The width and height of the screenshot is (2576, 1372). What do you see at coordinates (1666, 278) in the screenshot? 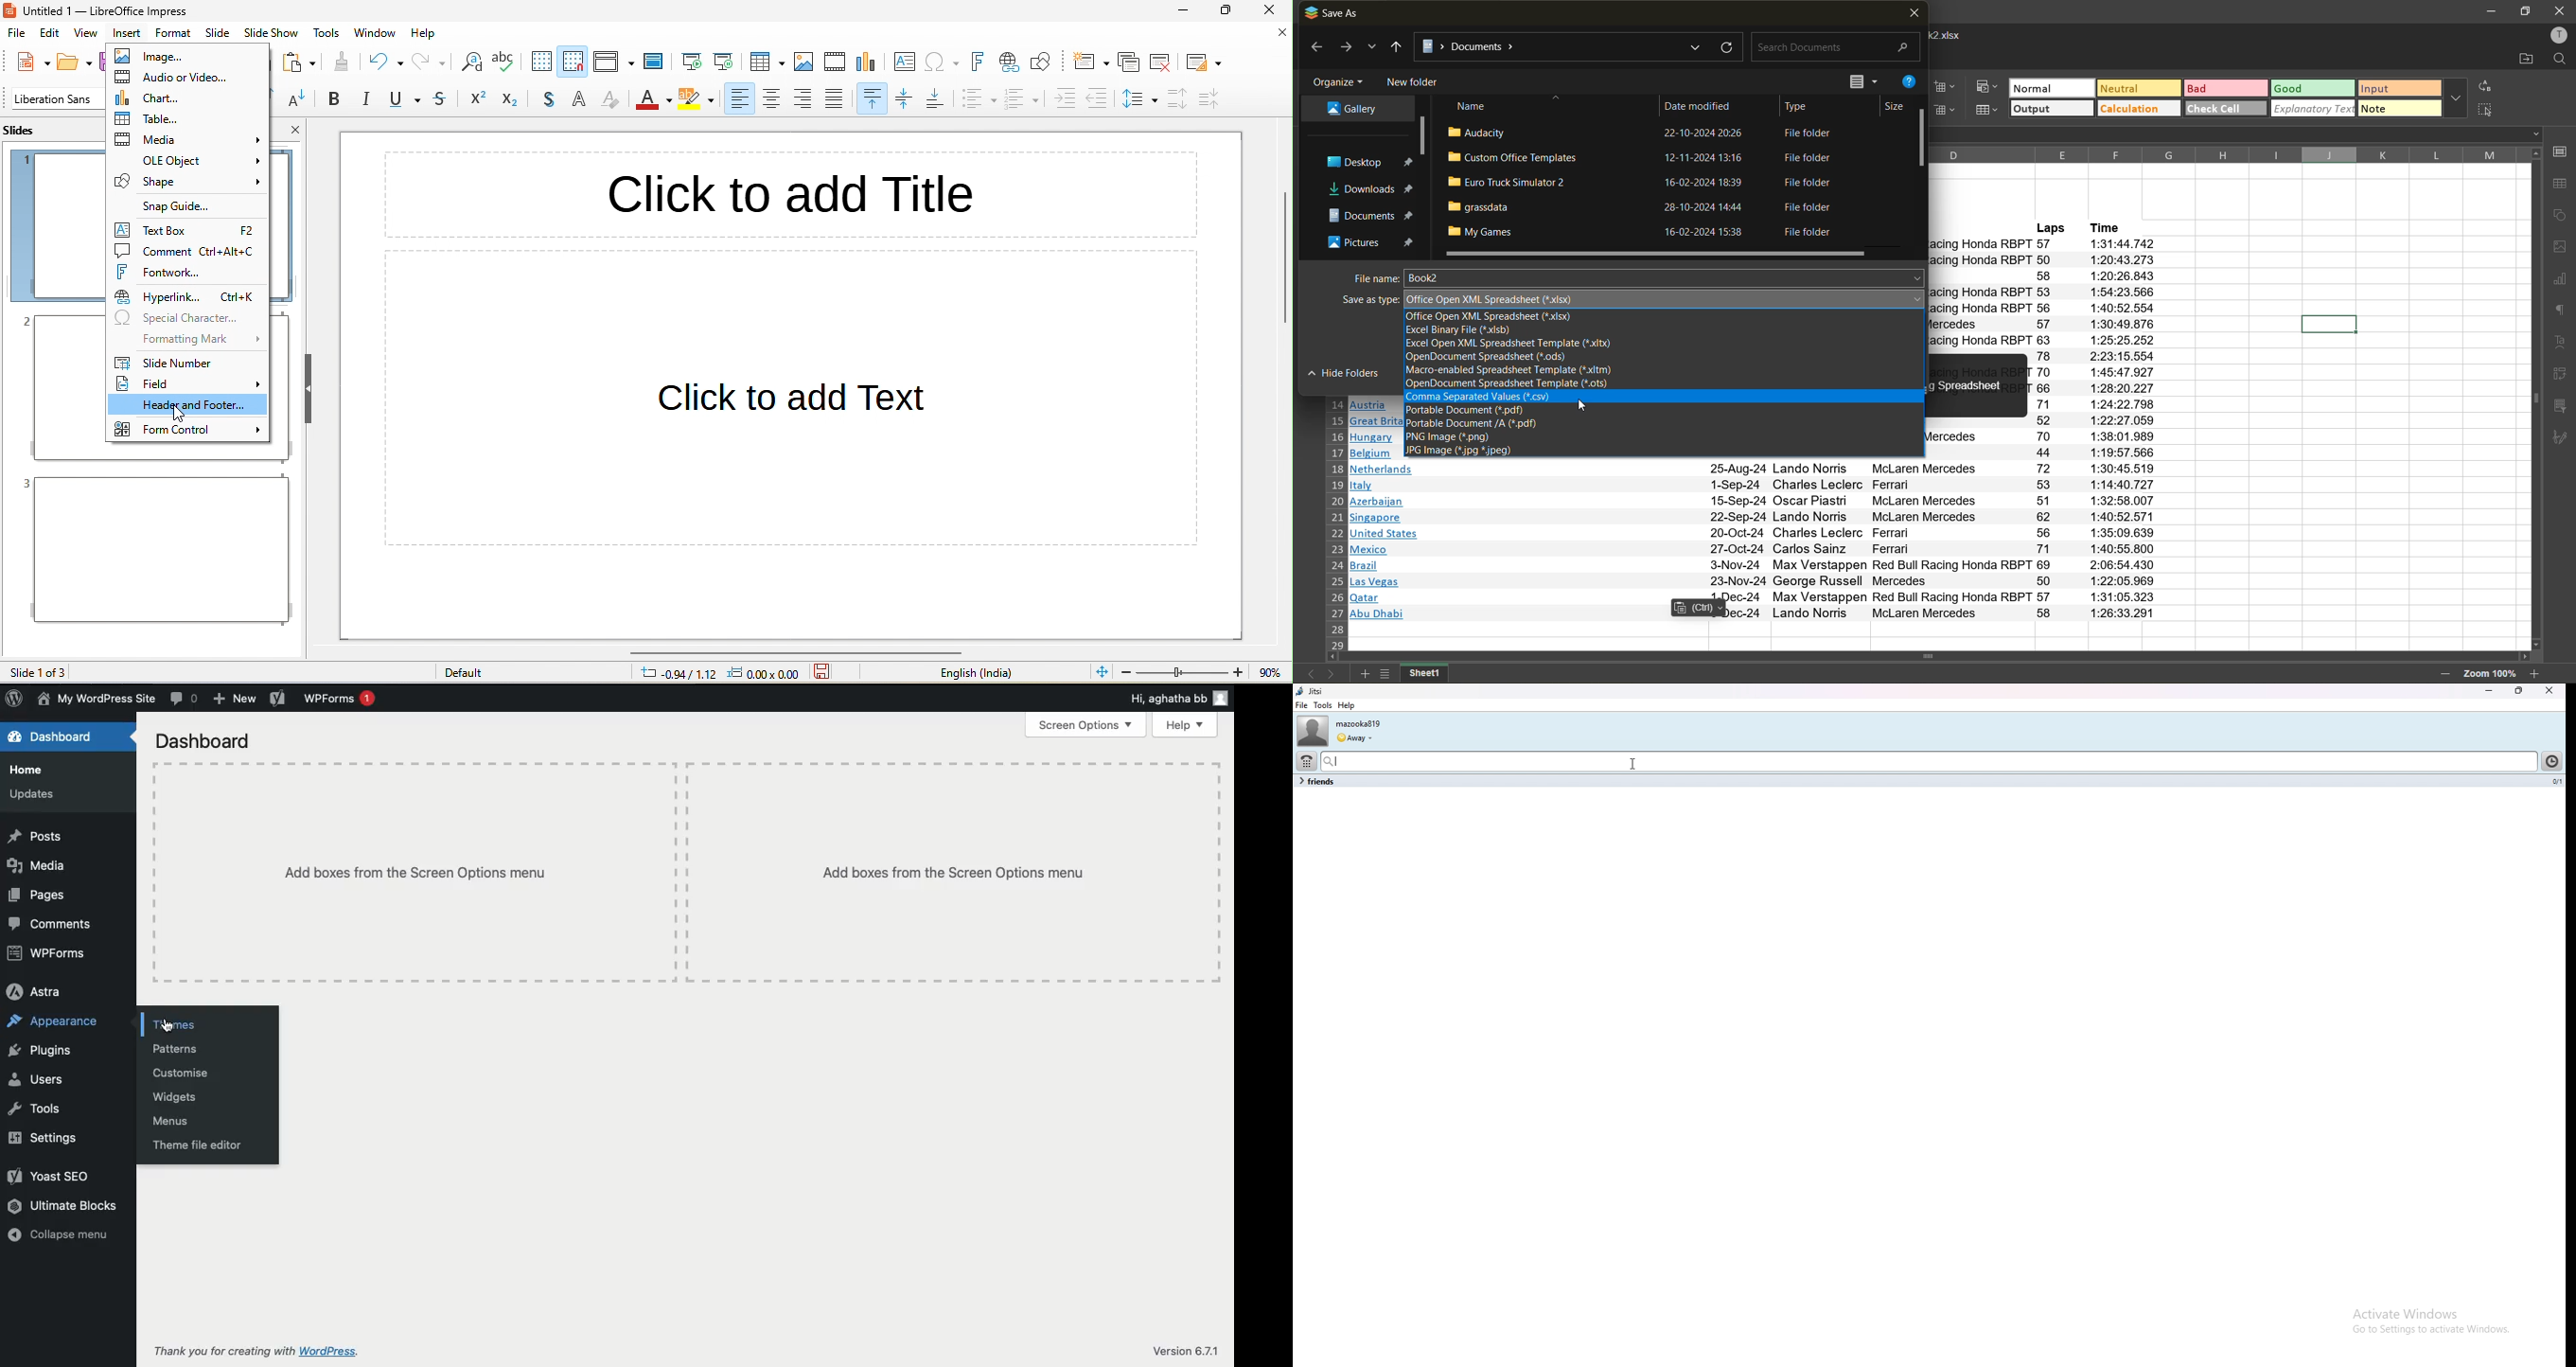
I see `input file name` at bounding box center [1666, 278].